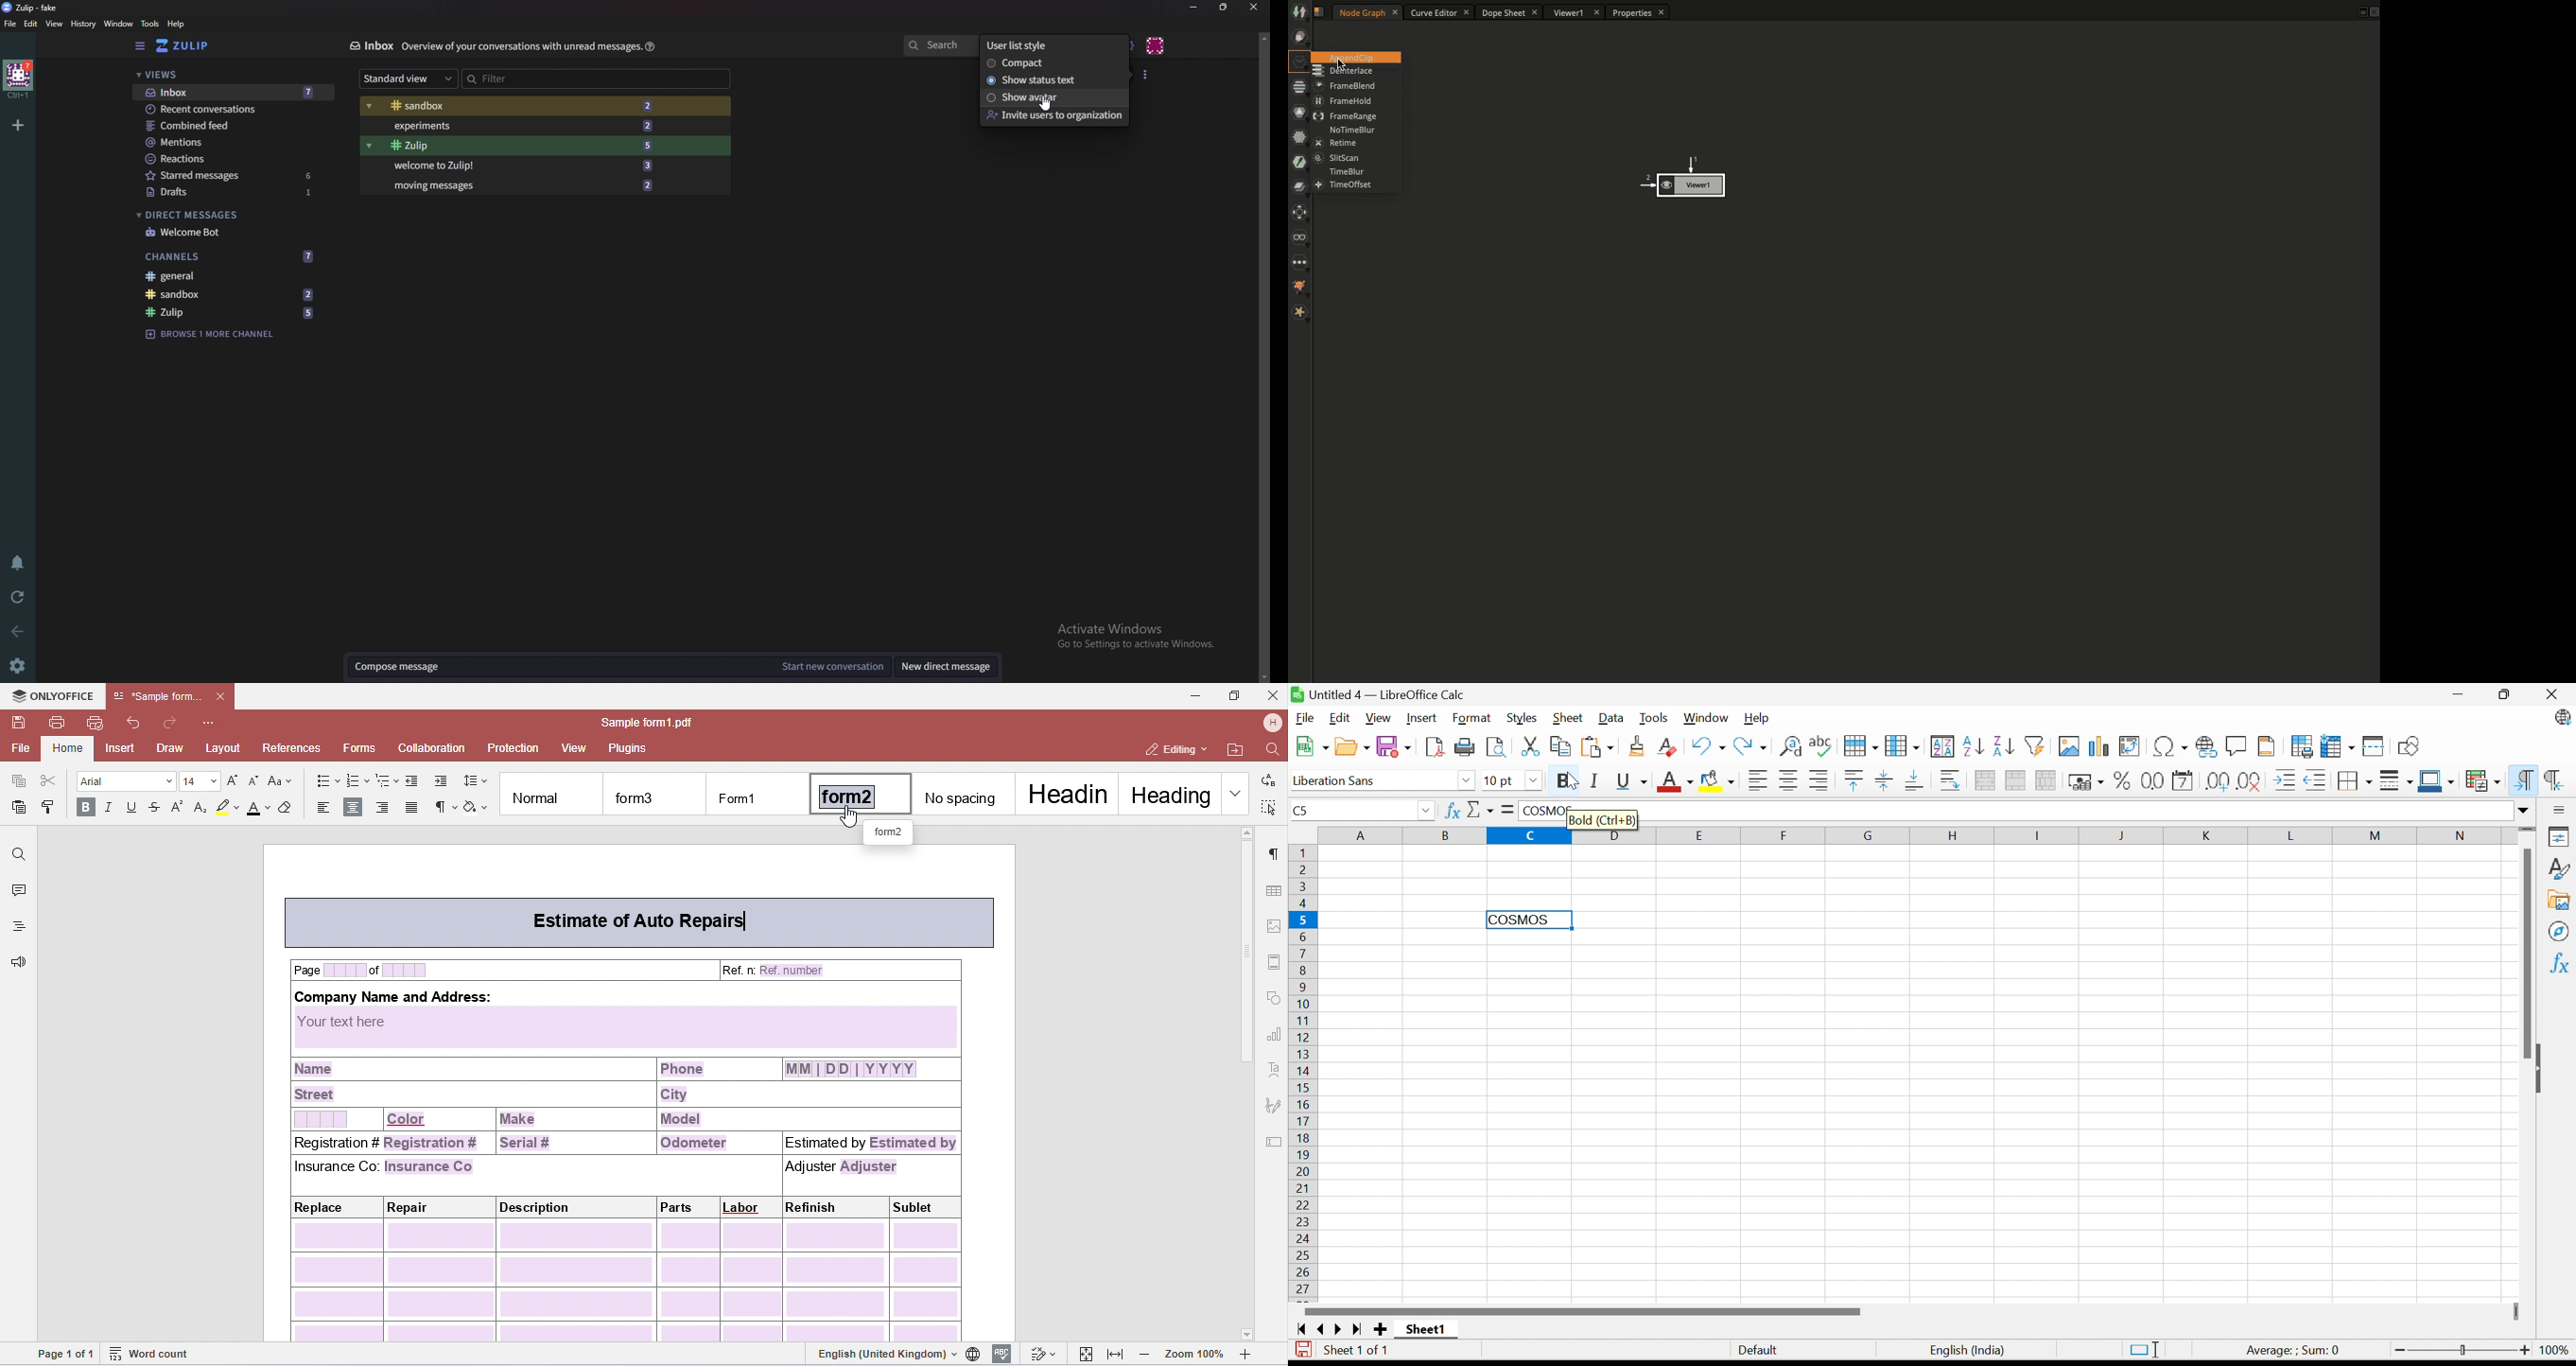  Describe the element at coordinates (2398, 1351) in the screenshot. I see `Zoom Out` at that location.